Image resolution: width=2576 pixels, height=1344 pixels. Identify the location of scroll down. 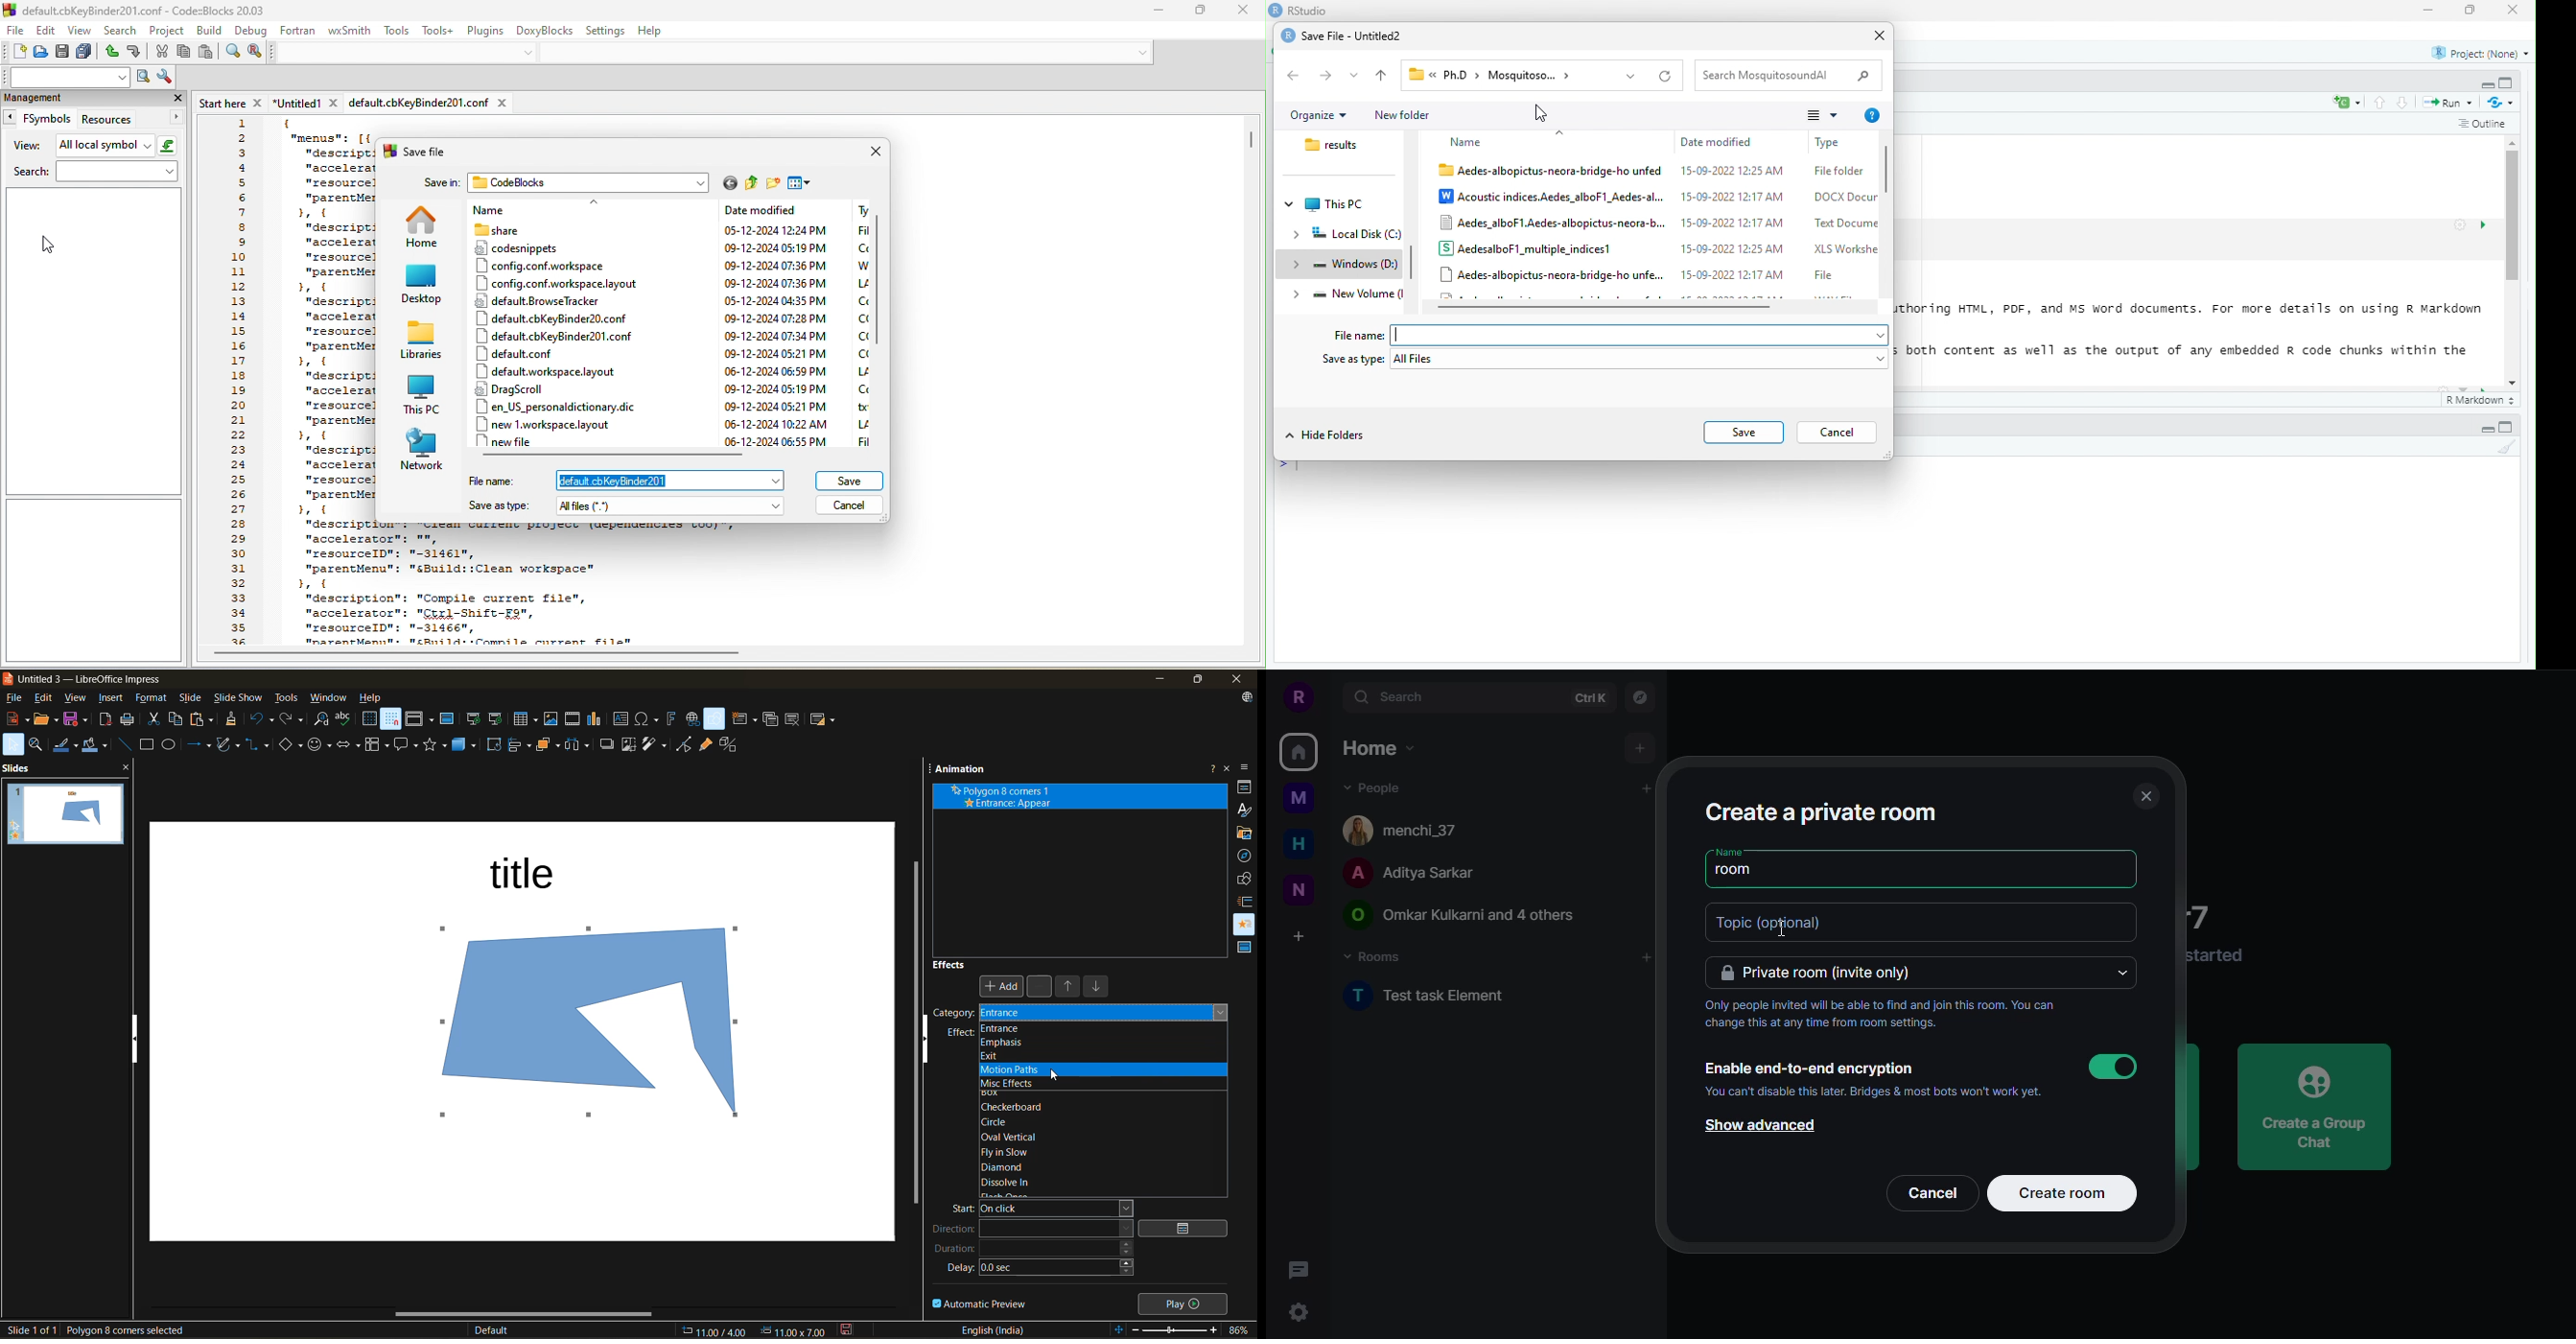
(2514, 384).